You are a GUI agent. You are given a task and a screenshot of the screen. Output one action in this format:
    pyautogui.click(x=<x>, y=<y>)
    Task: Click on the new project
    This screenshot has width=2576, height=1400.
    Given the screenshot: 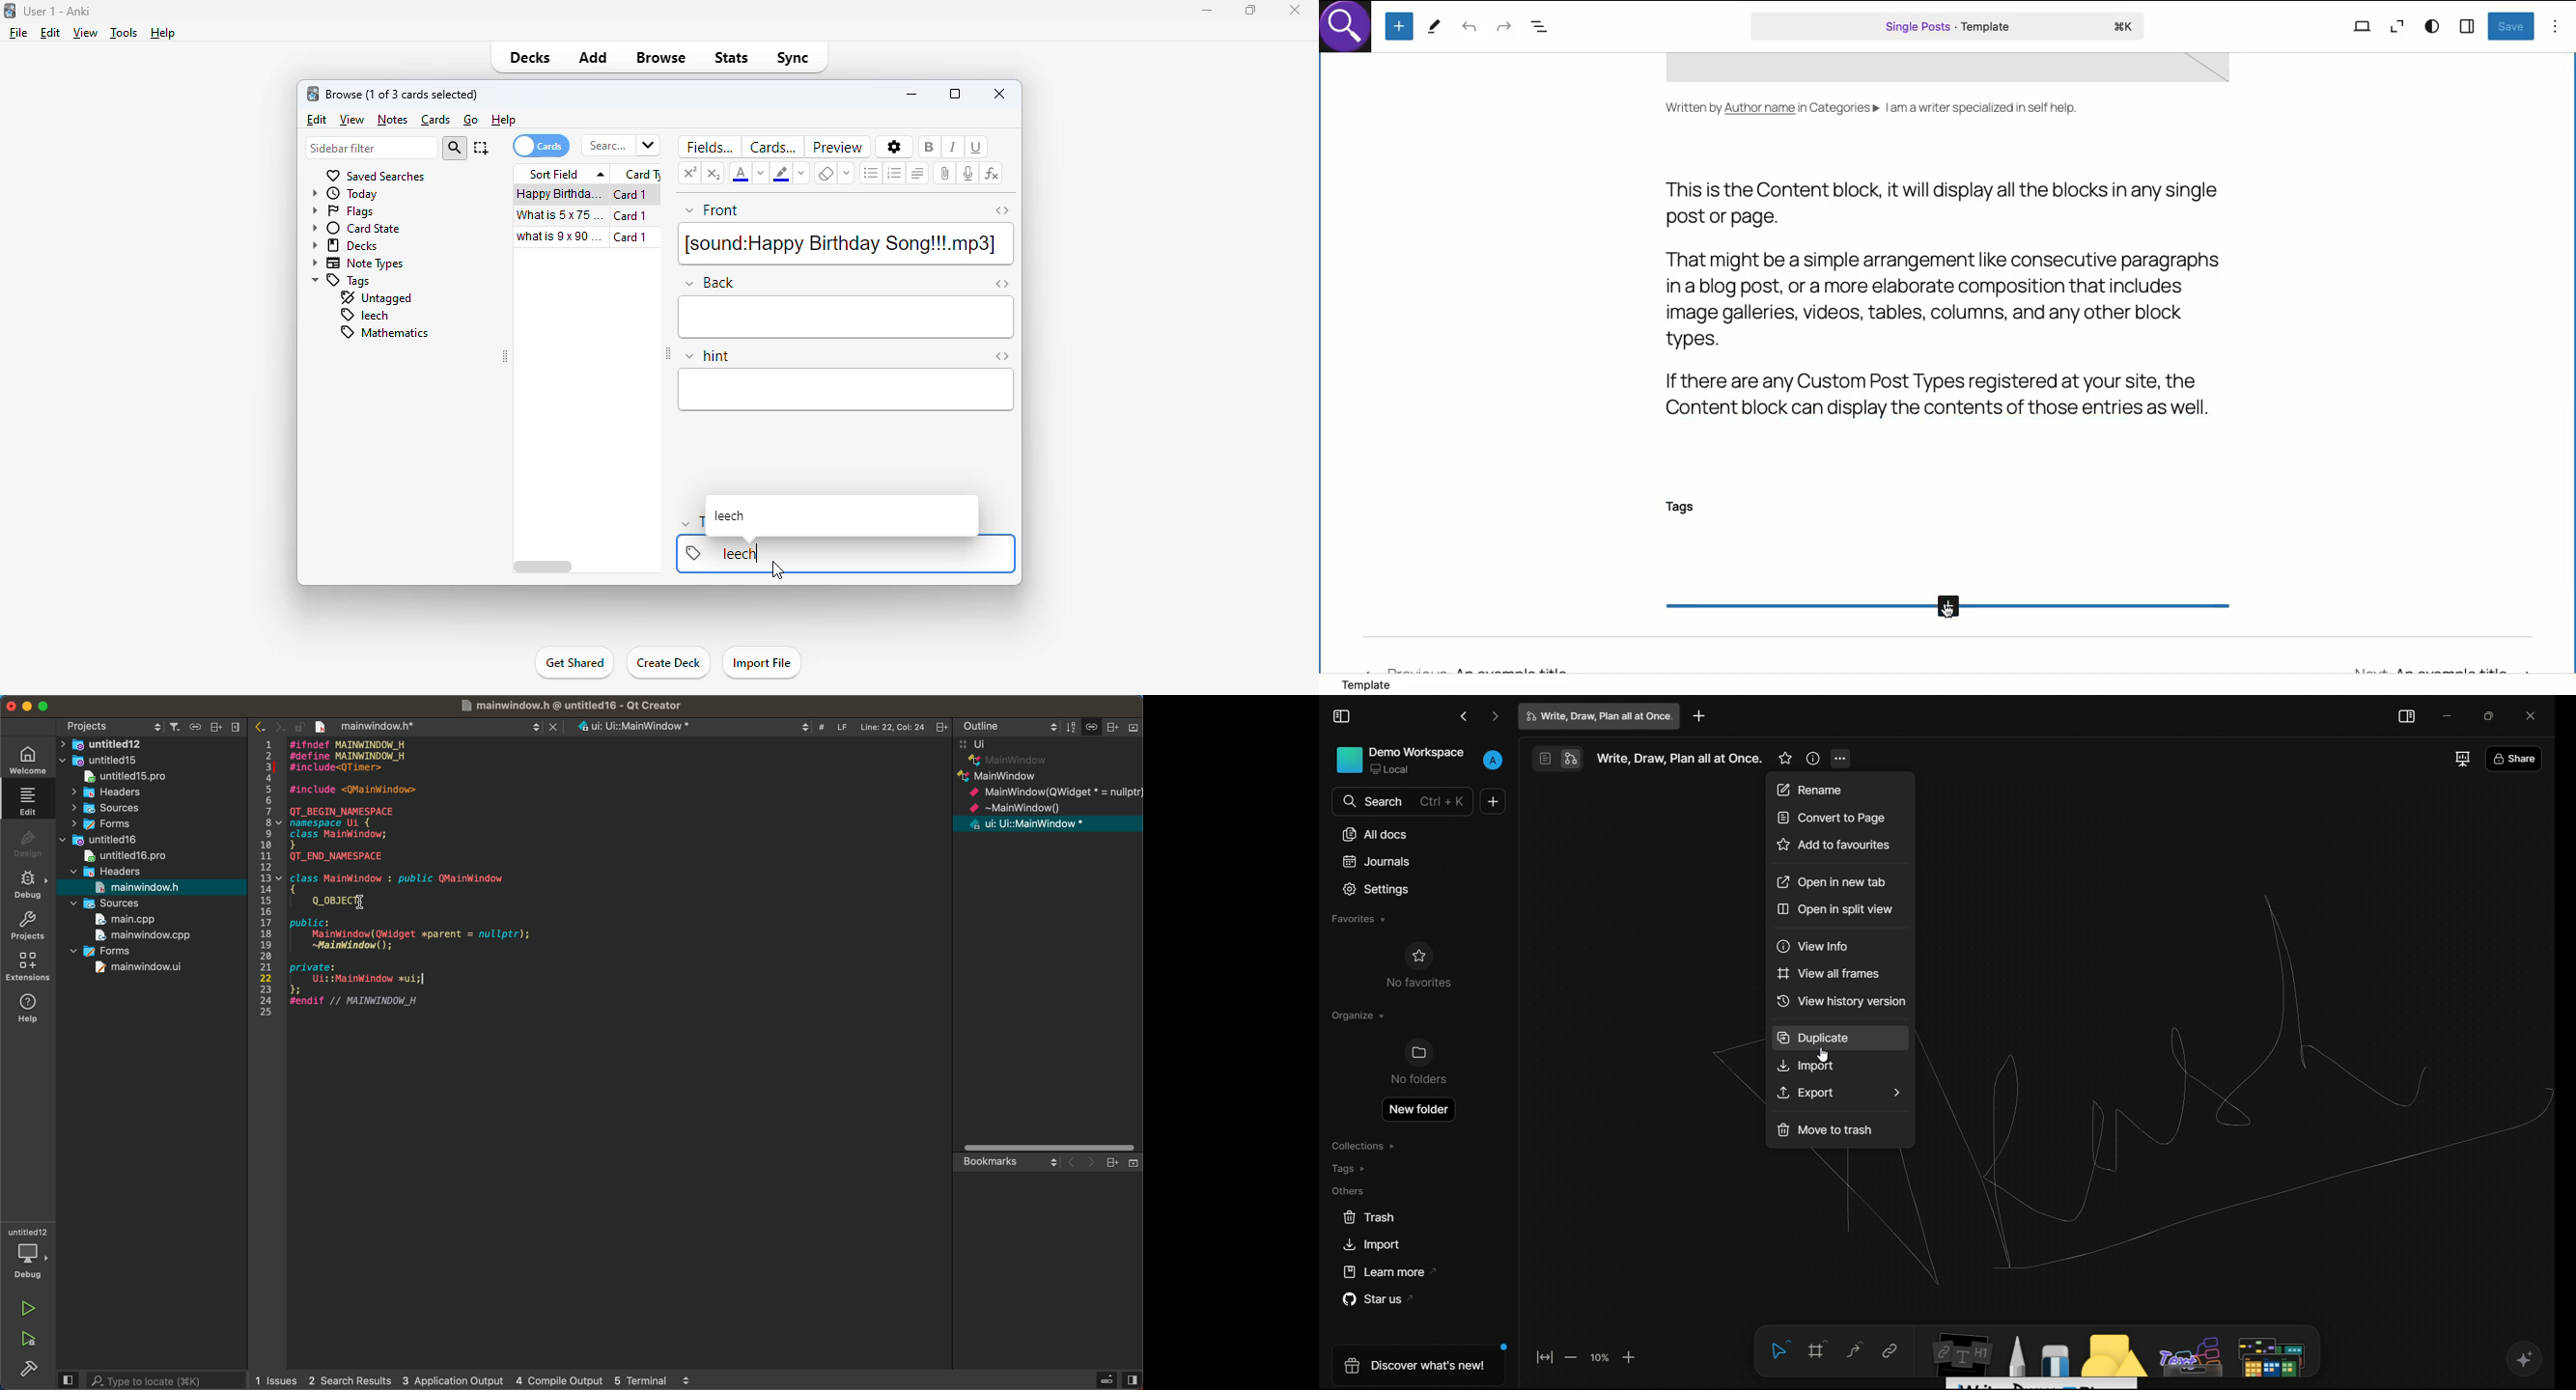 What is the action you would take?
    pyautogui.click(x=1699, y=716)
    